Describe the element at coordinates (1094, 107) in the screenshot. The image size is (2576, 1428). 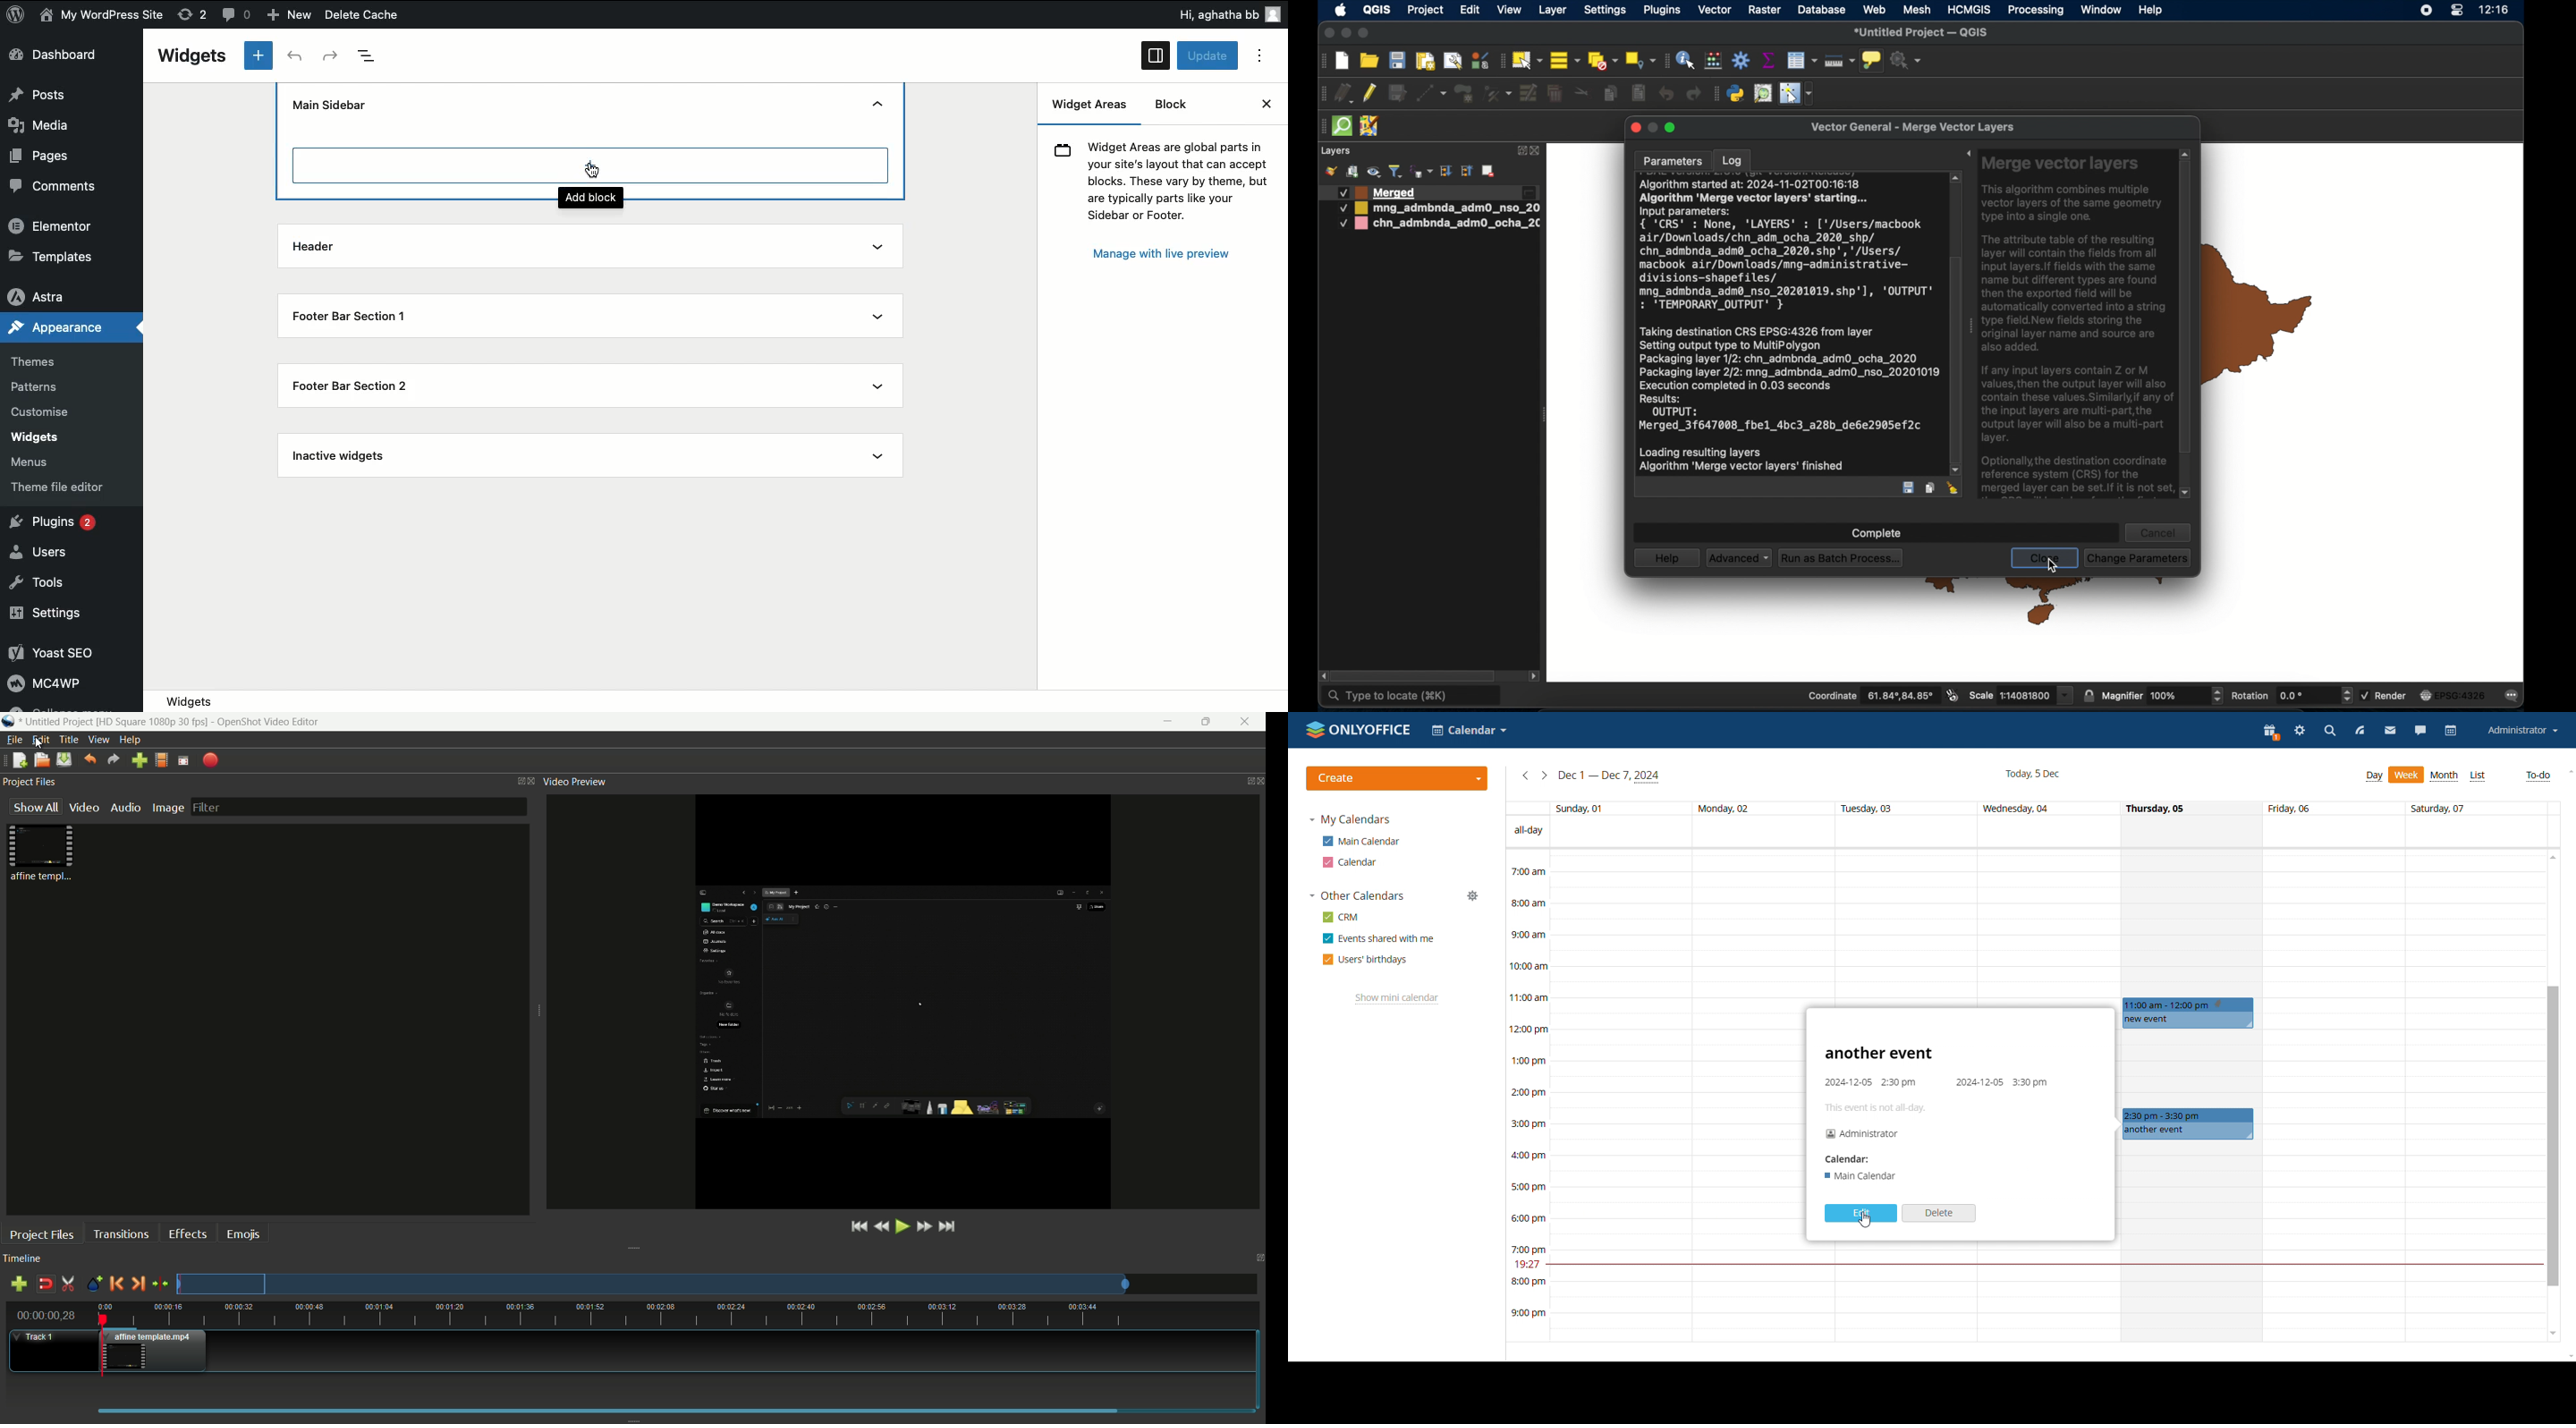
I see `Widget areas` at that location.